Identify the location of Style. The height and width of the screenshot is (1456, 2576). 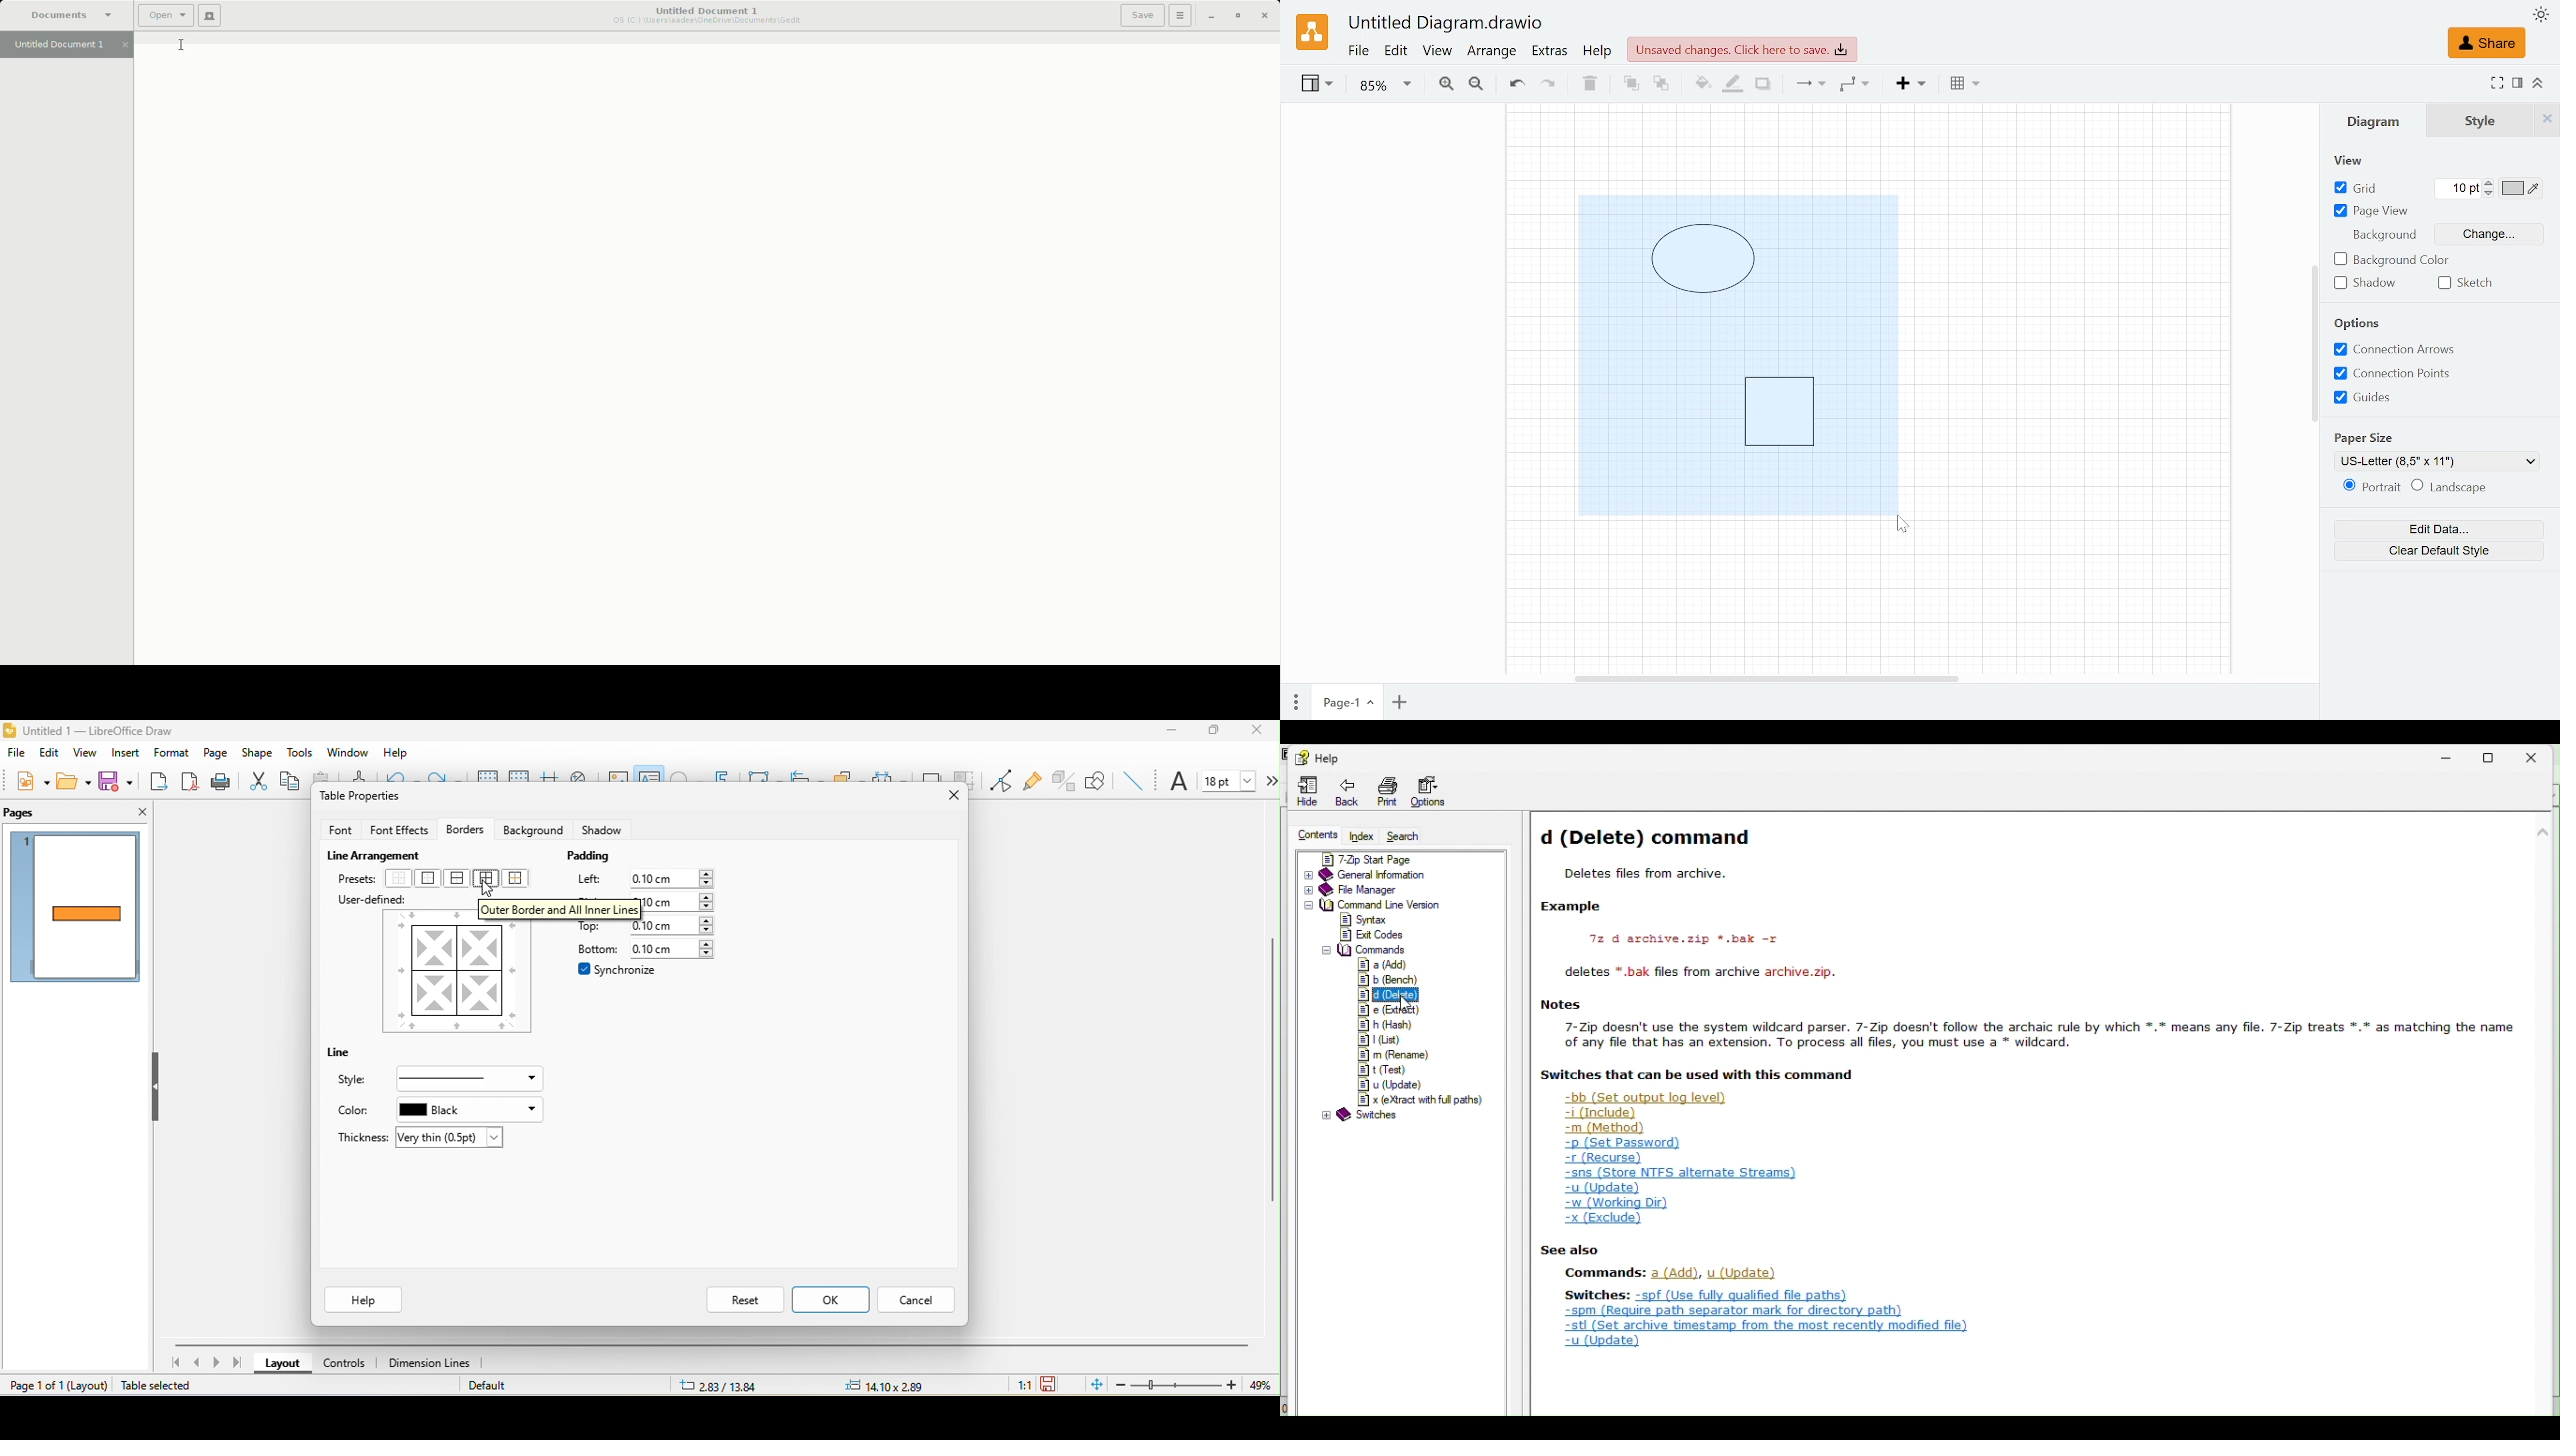
(2547, 120).